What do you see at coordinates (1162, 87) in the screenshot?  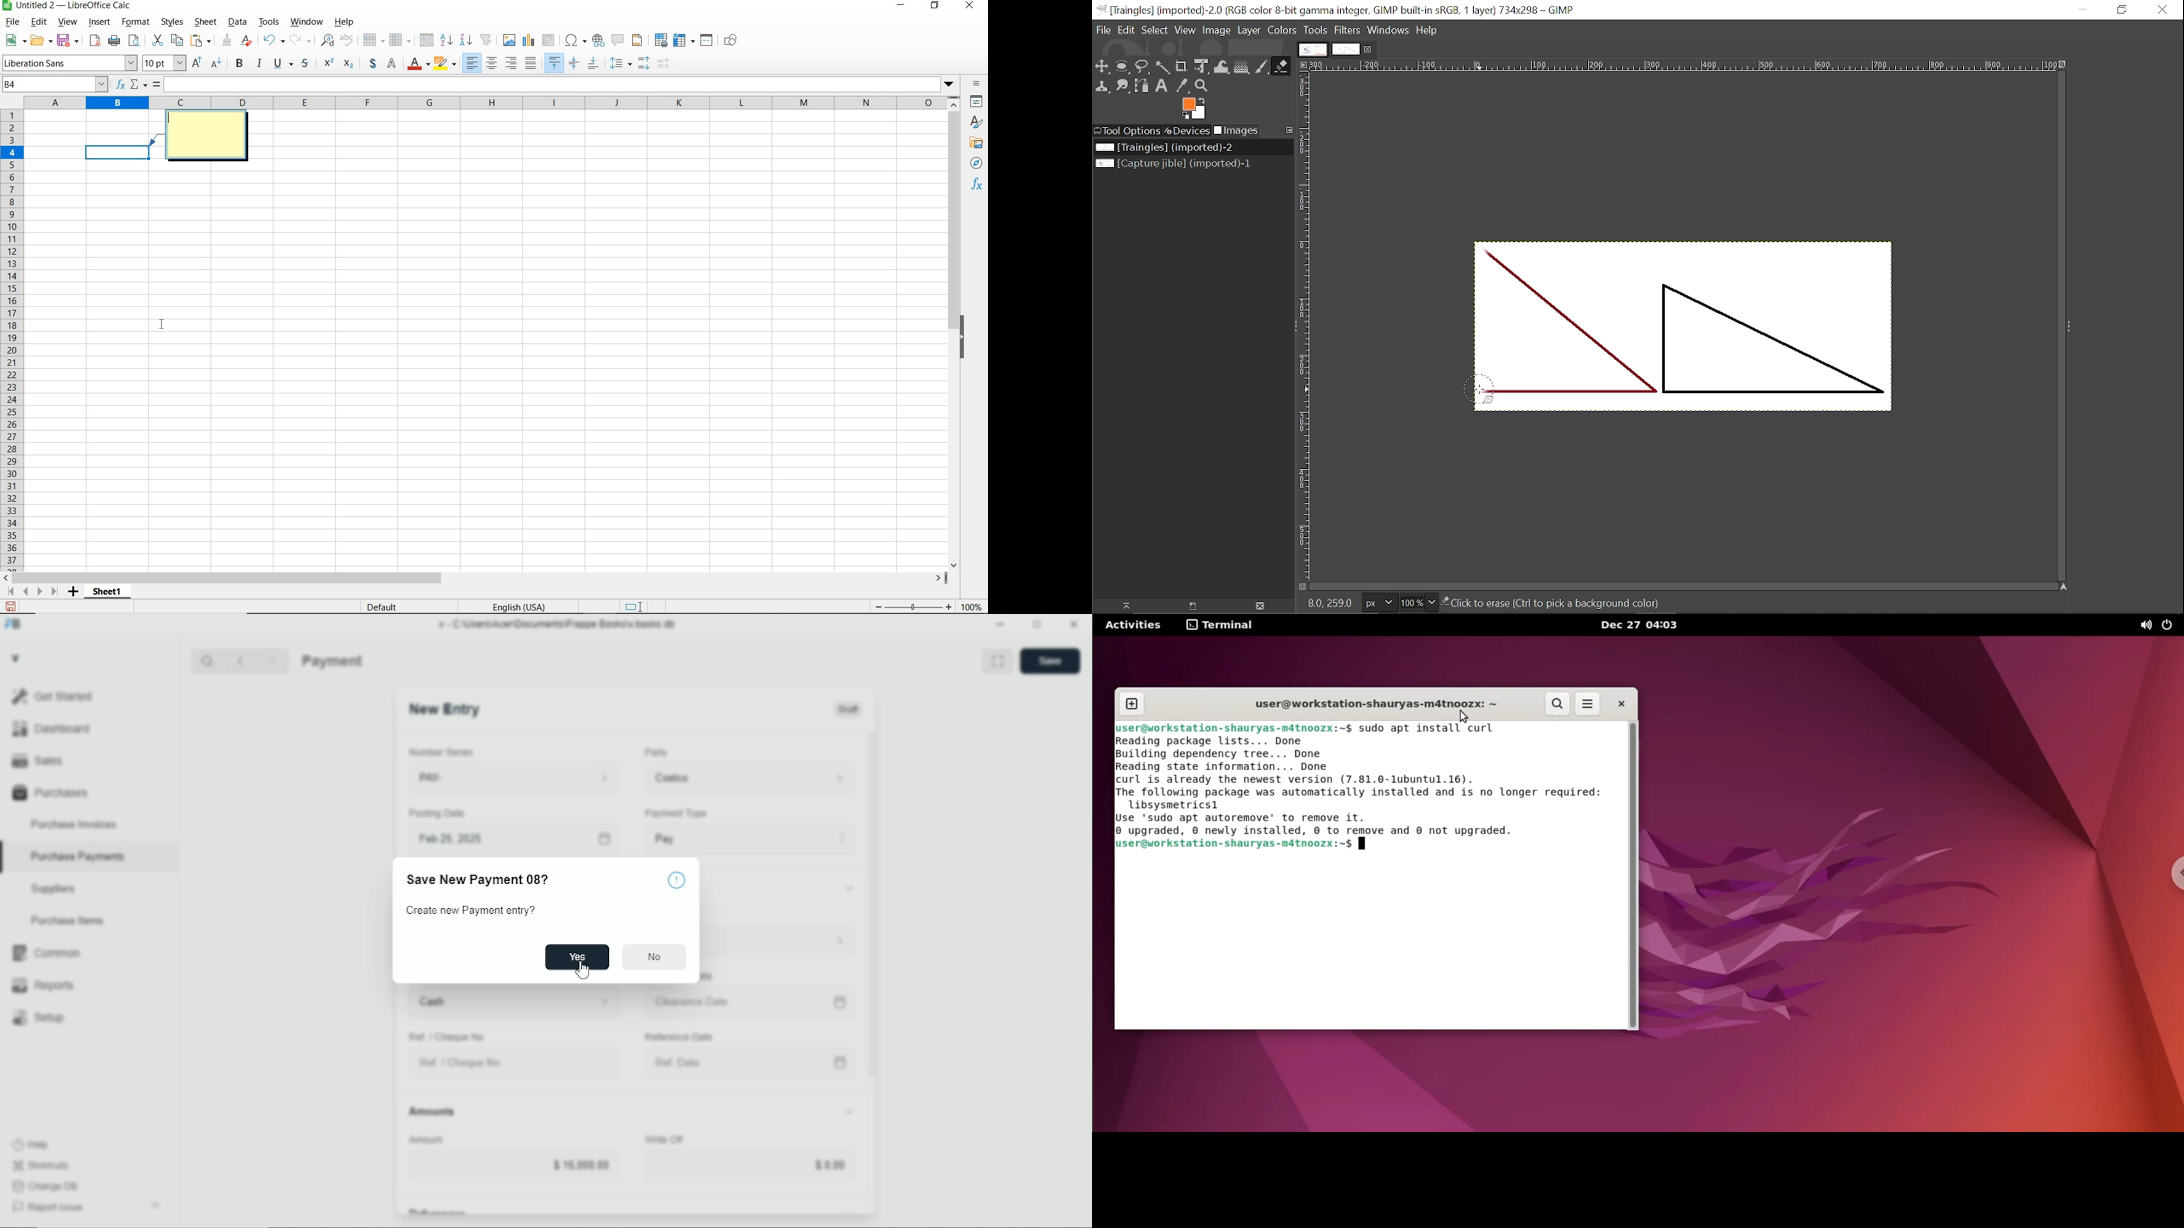 I see `Text tool` at bounding box center [1162, 87].